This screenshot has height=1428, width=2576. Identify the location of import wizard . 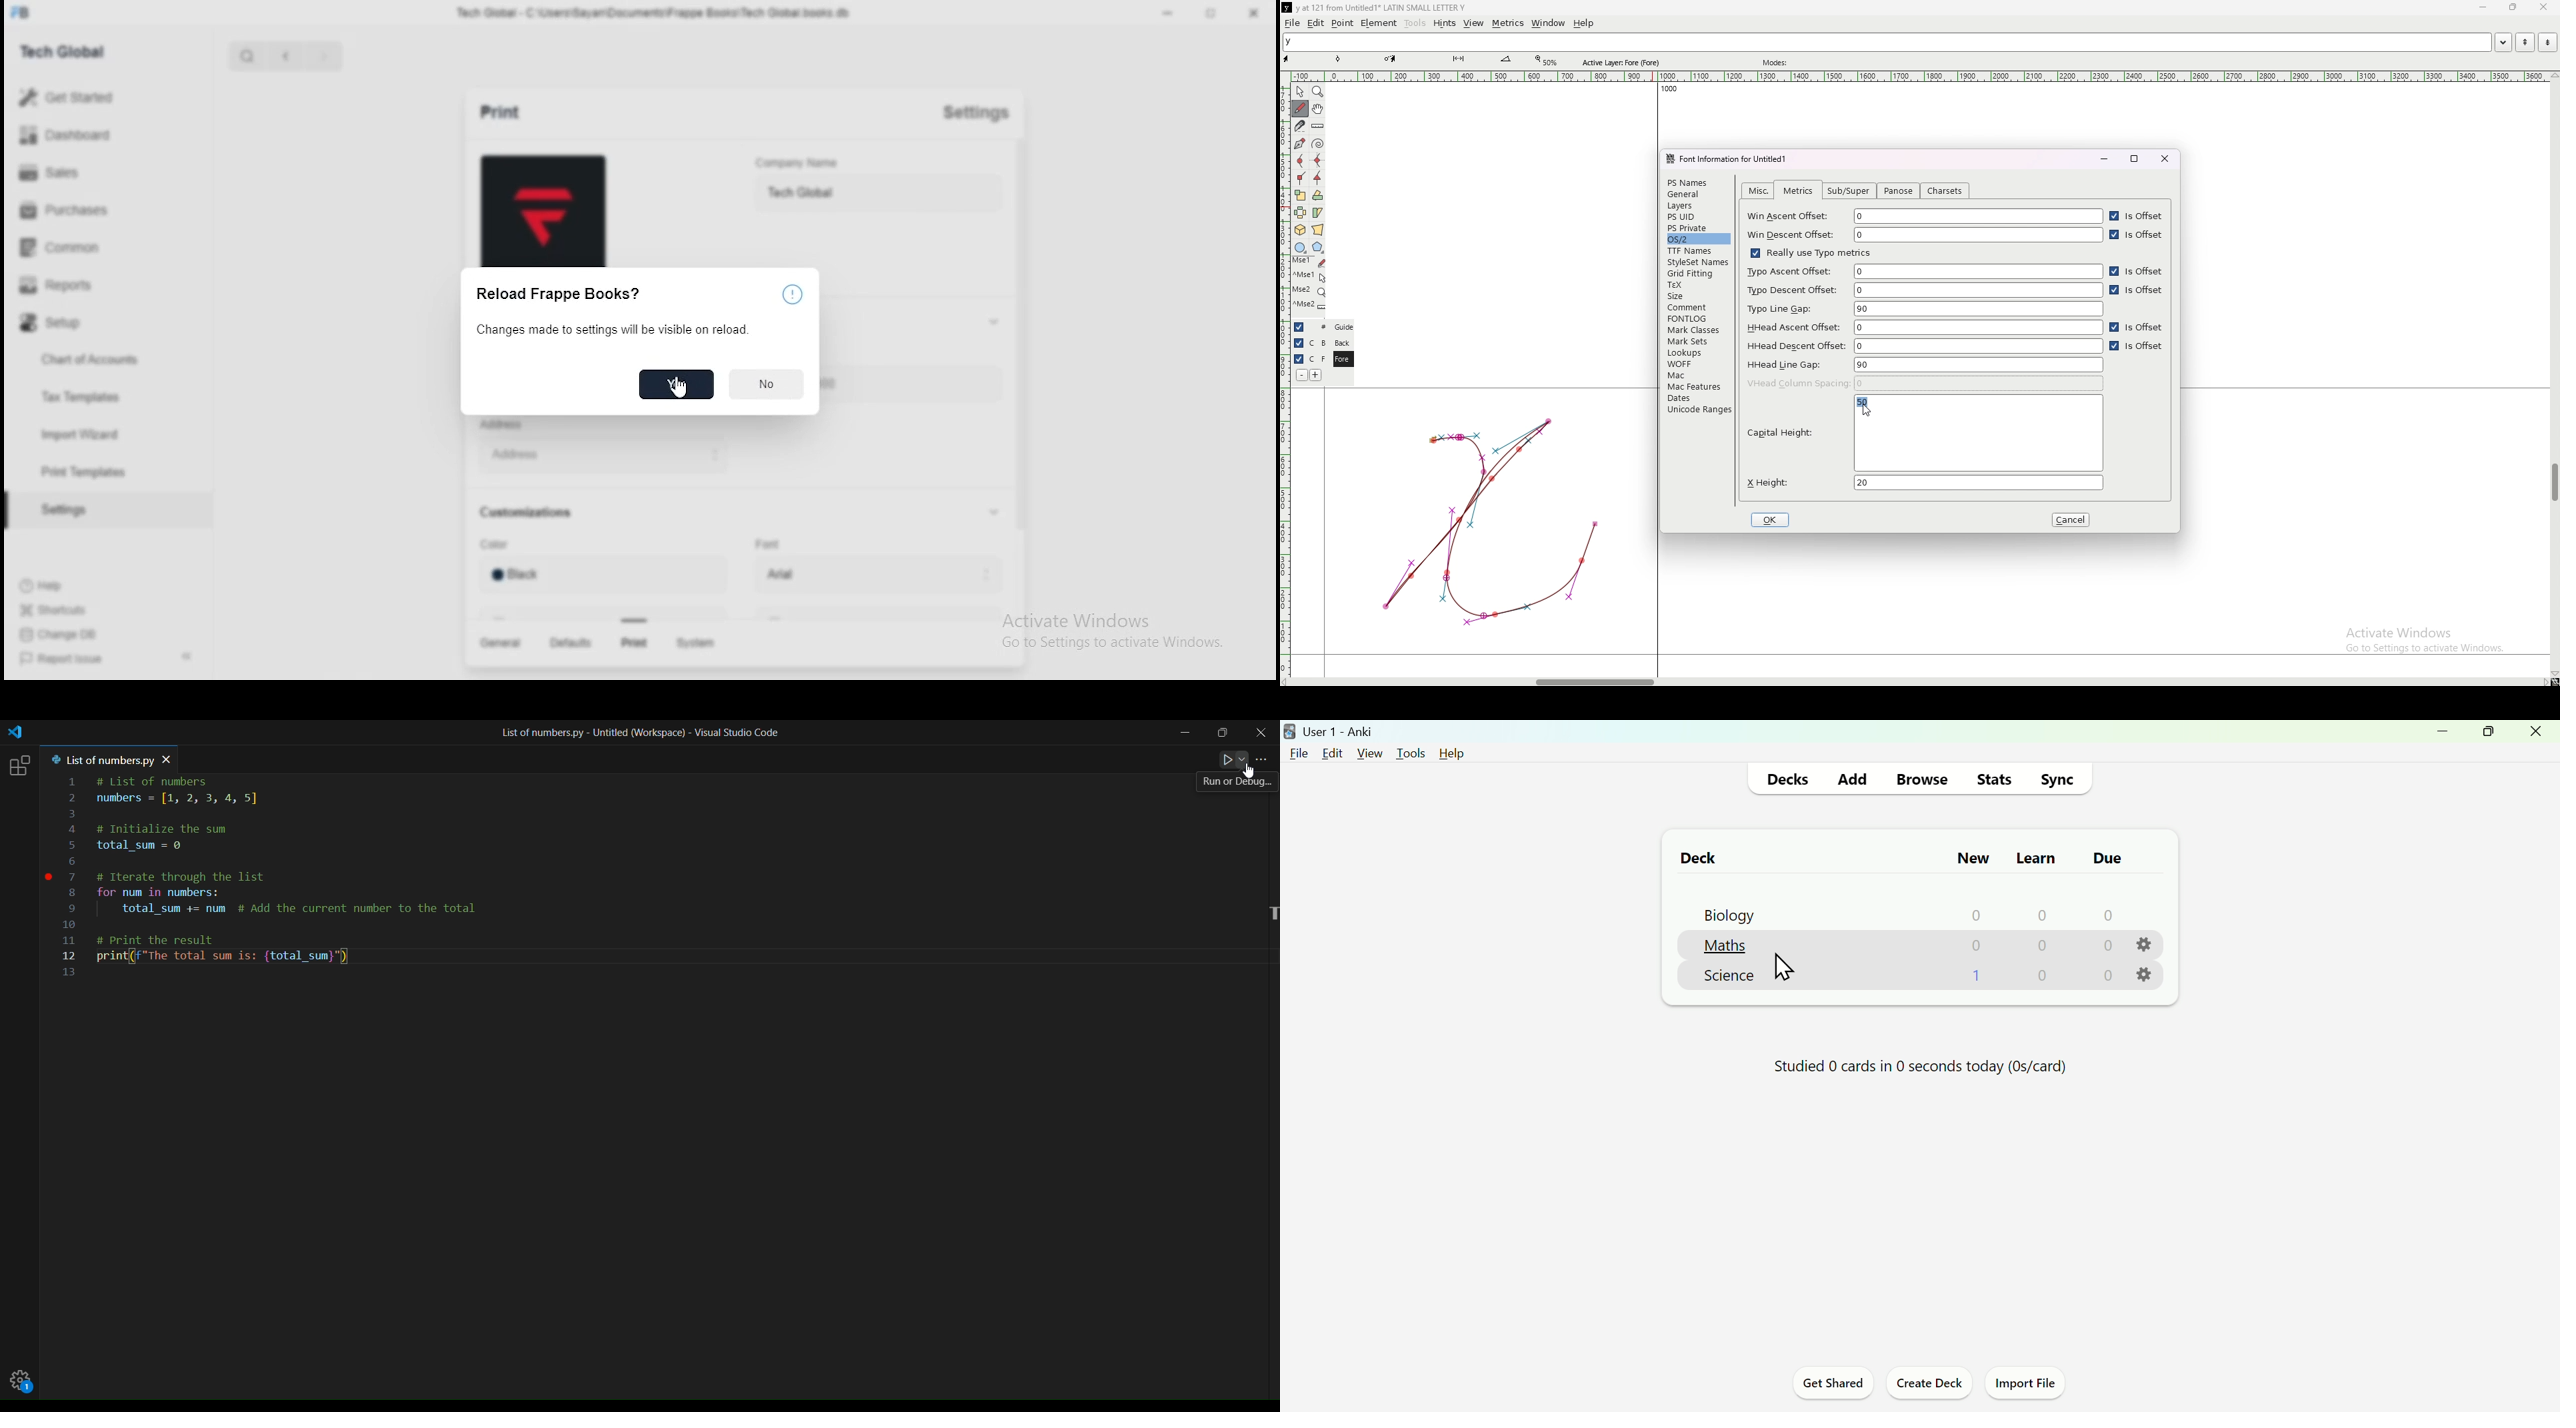
(82, 433).